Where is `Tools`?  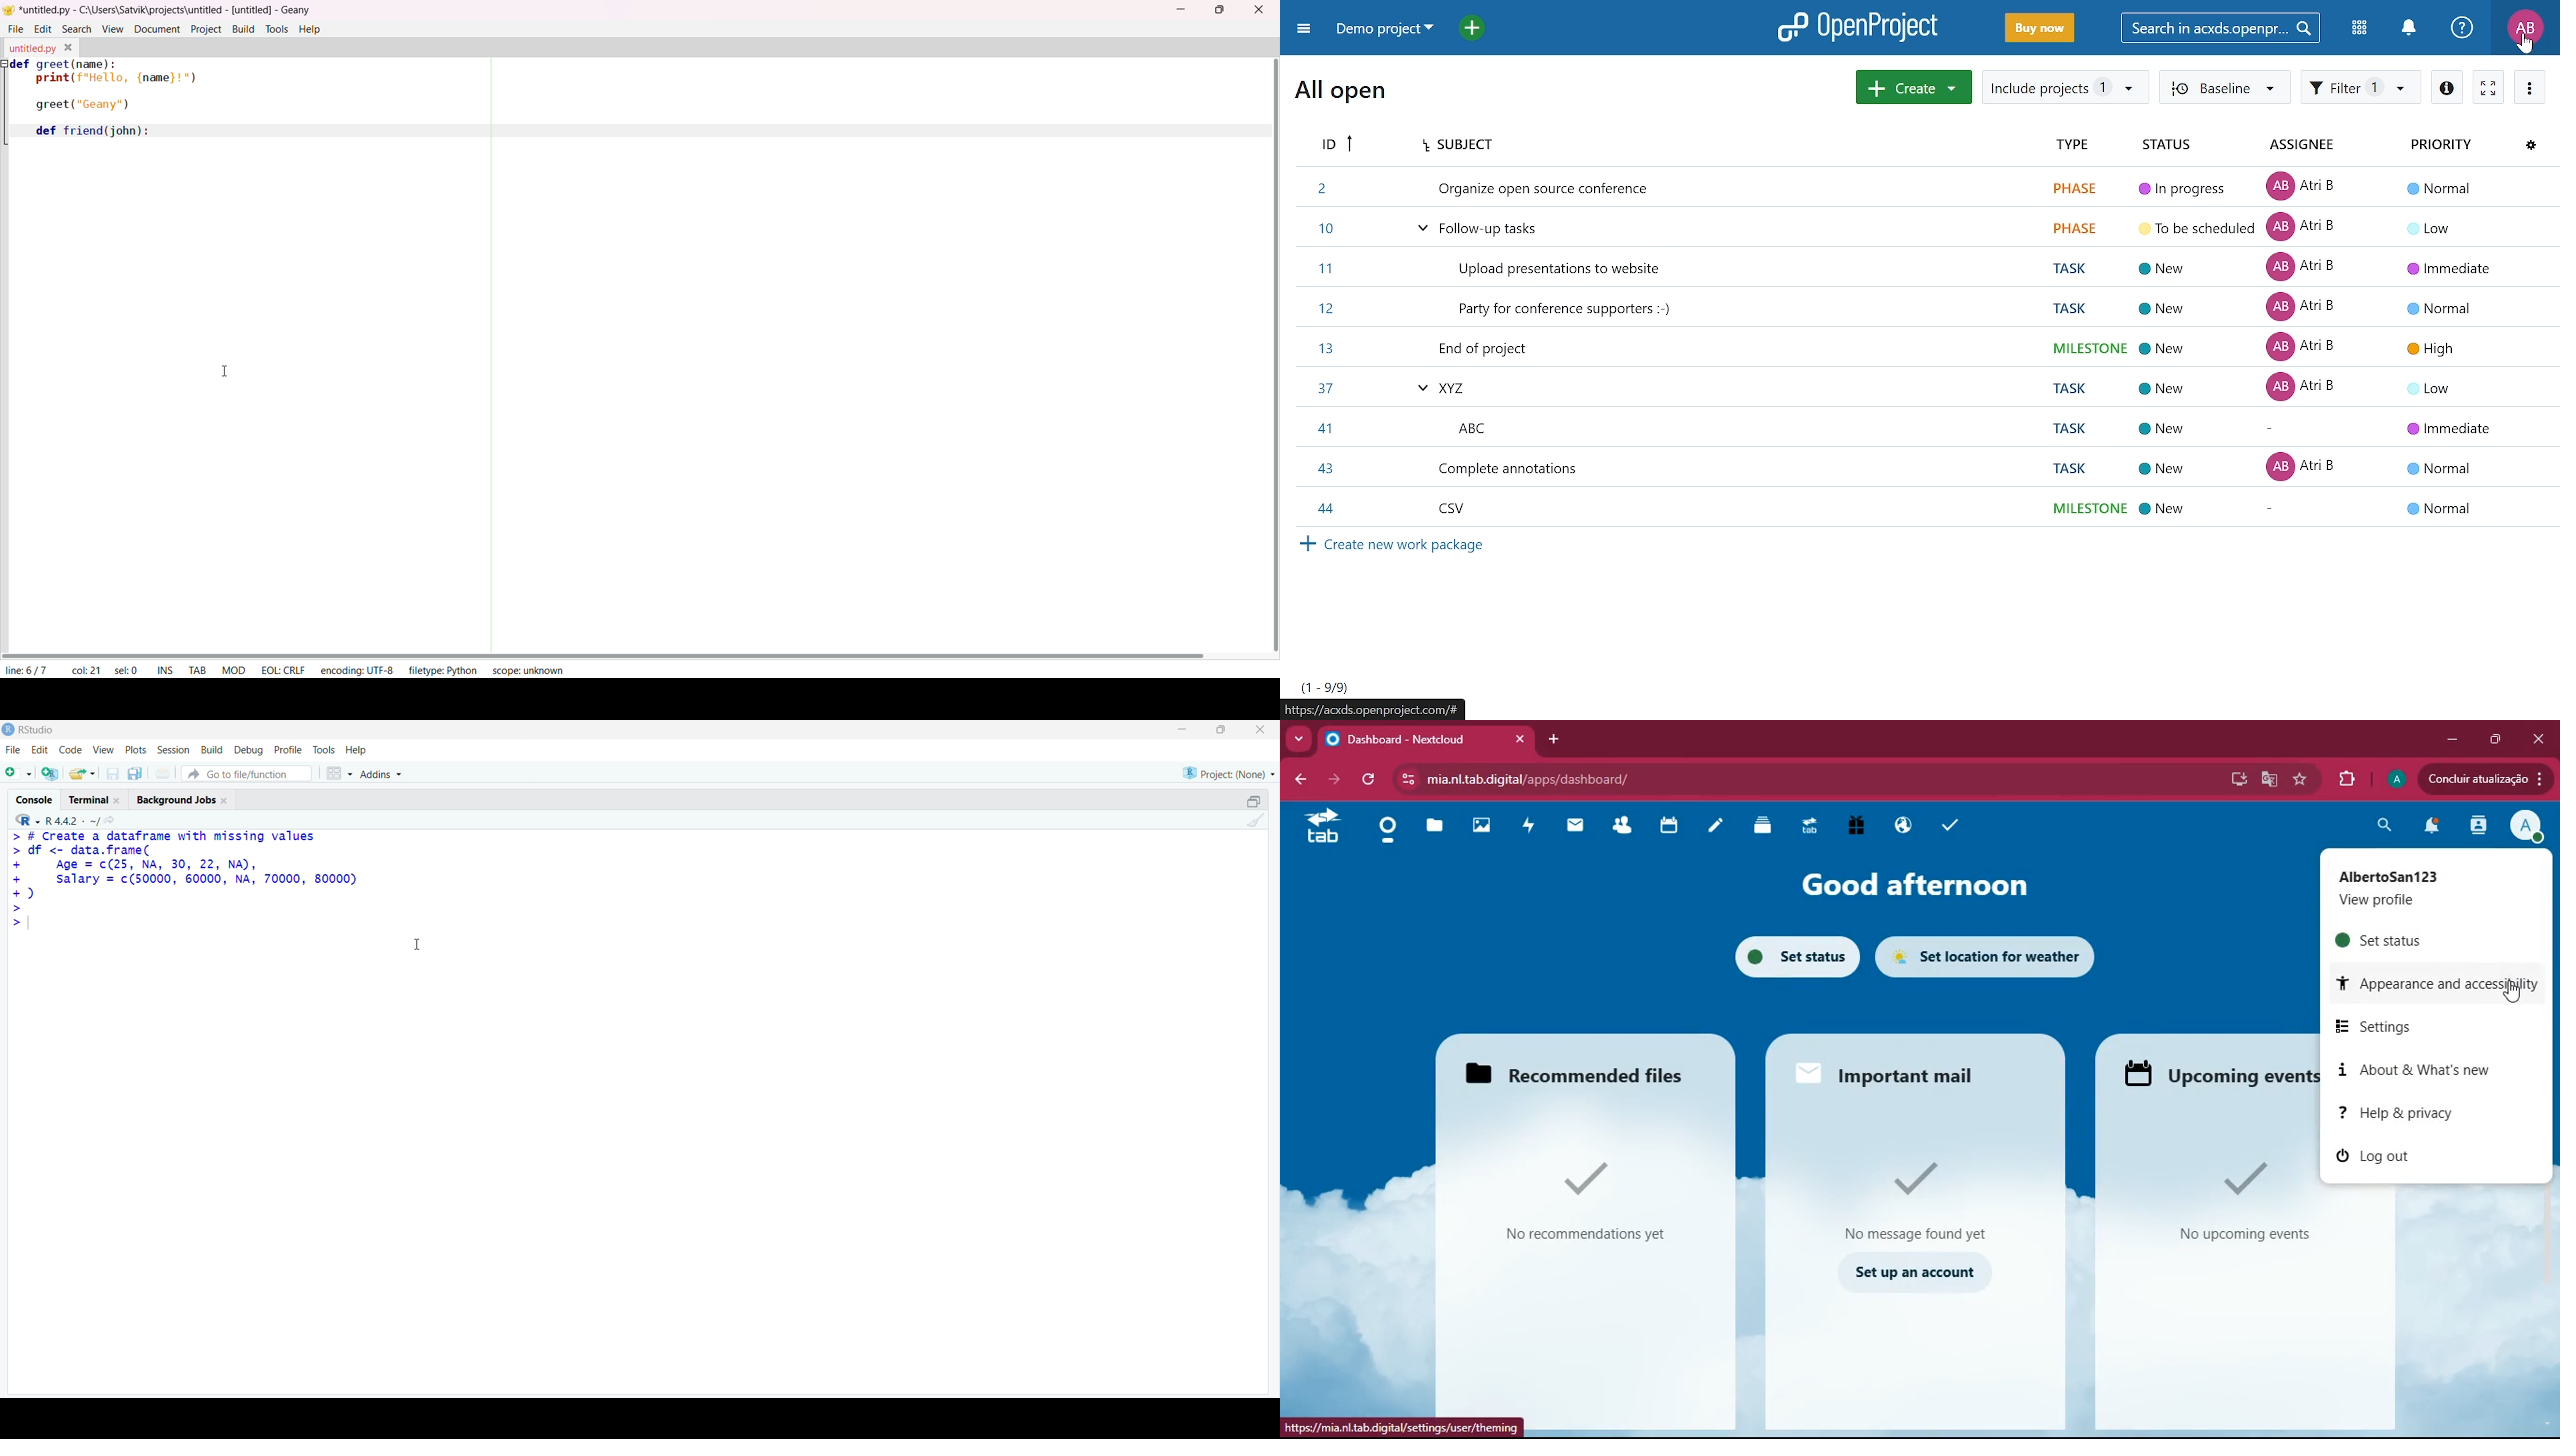 Tools is located at coordinates (325, 750).